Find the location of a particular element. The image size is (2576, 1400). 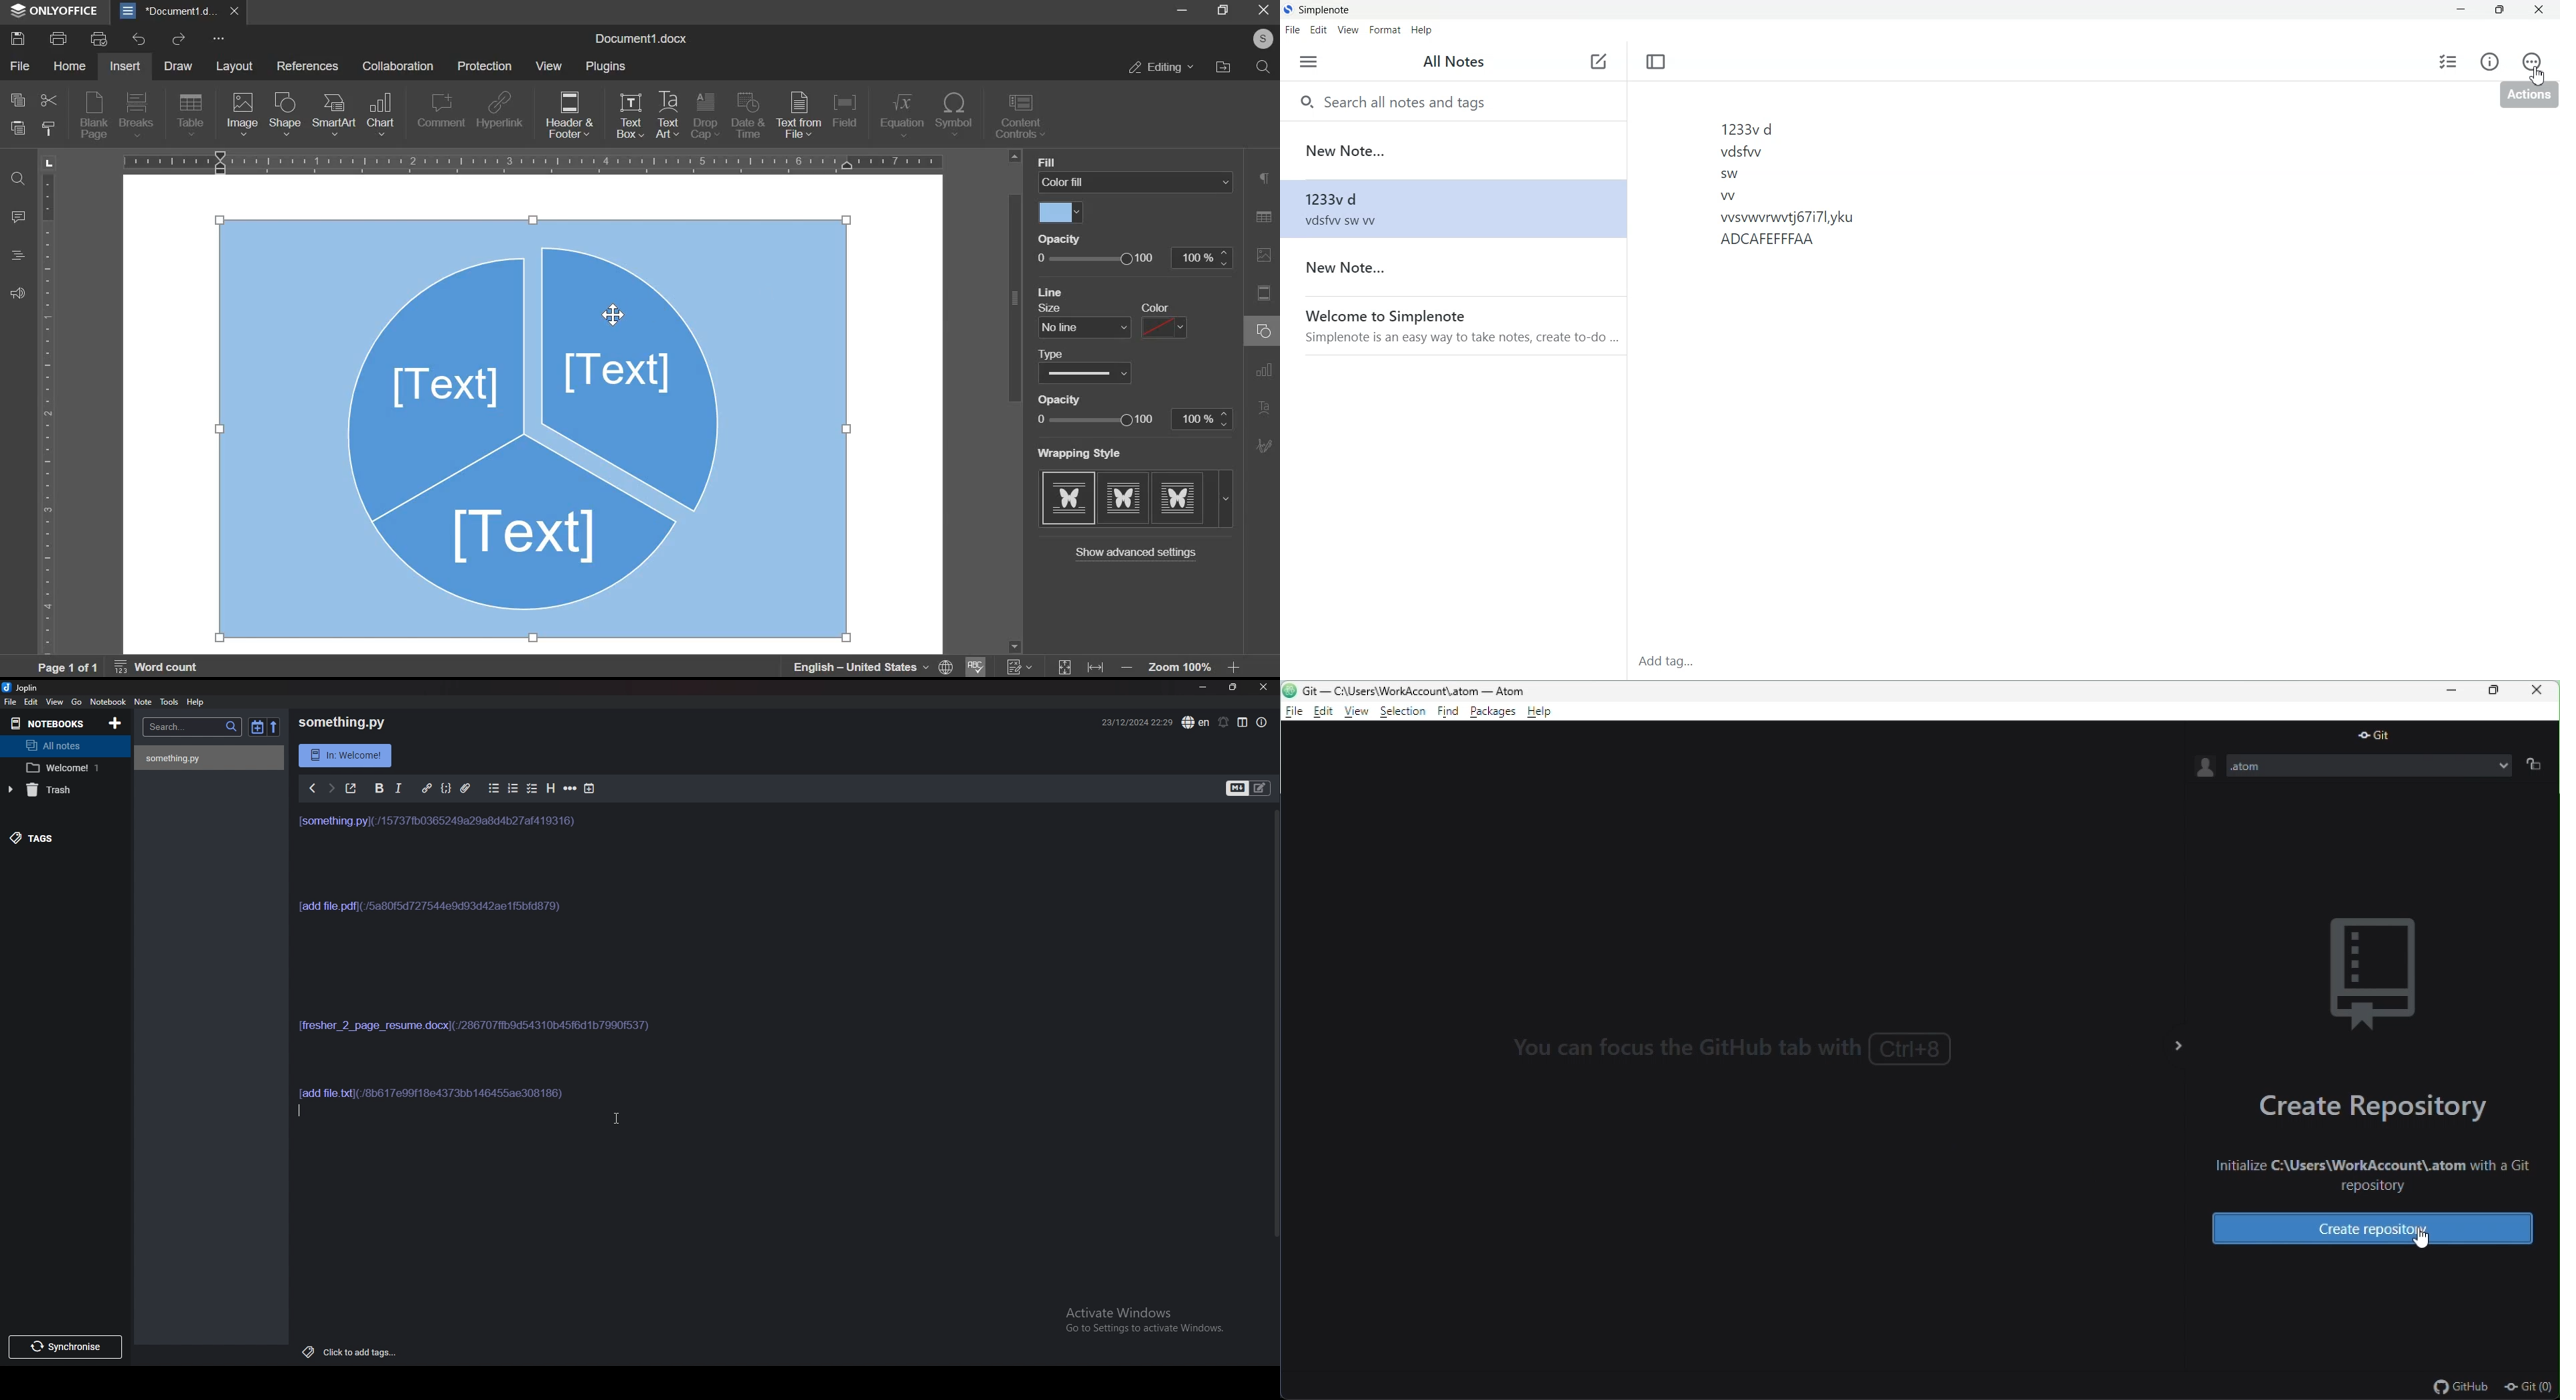

Reverse sort order is located at coordinates (274, 727).